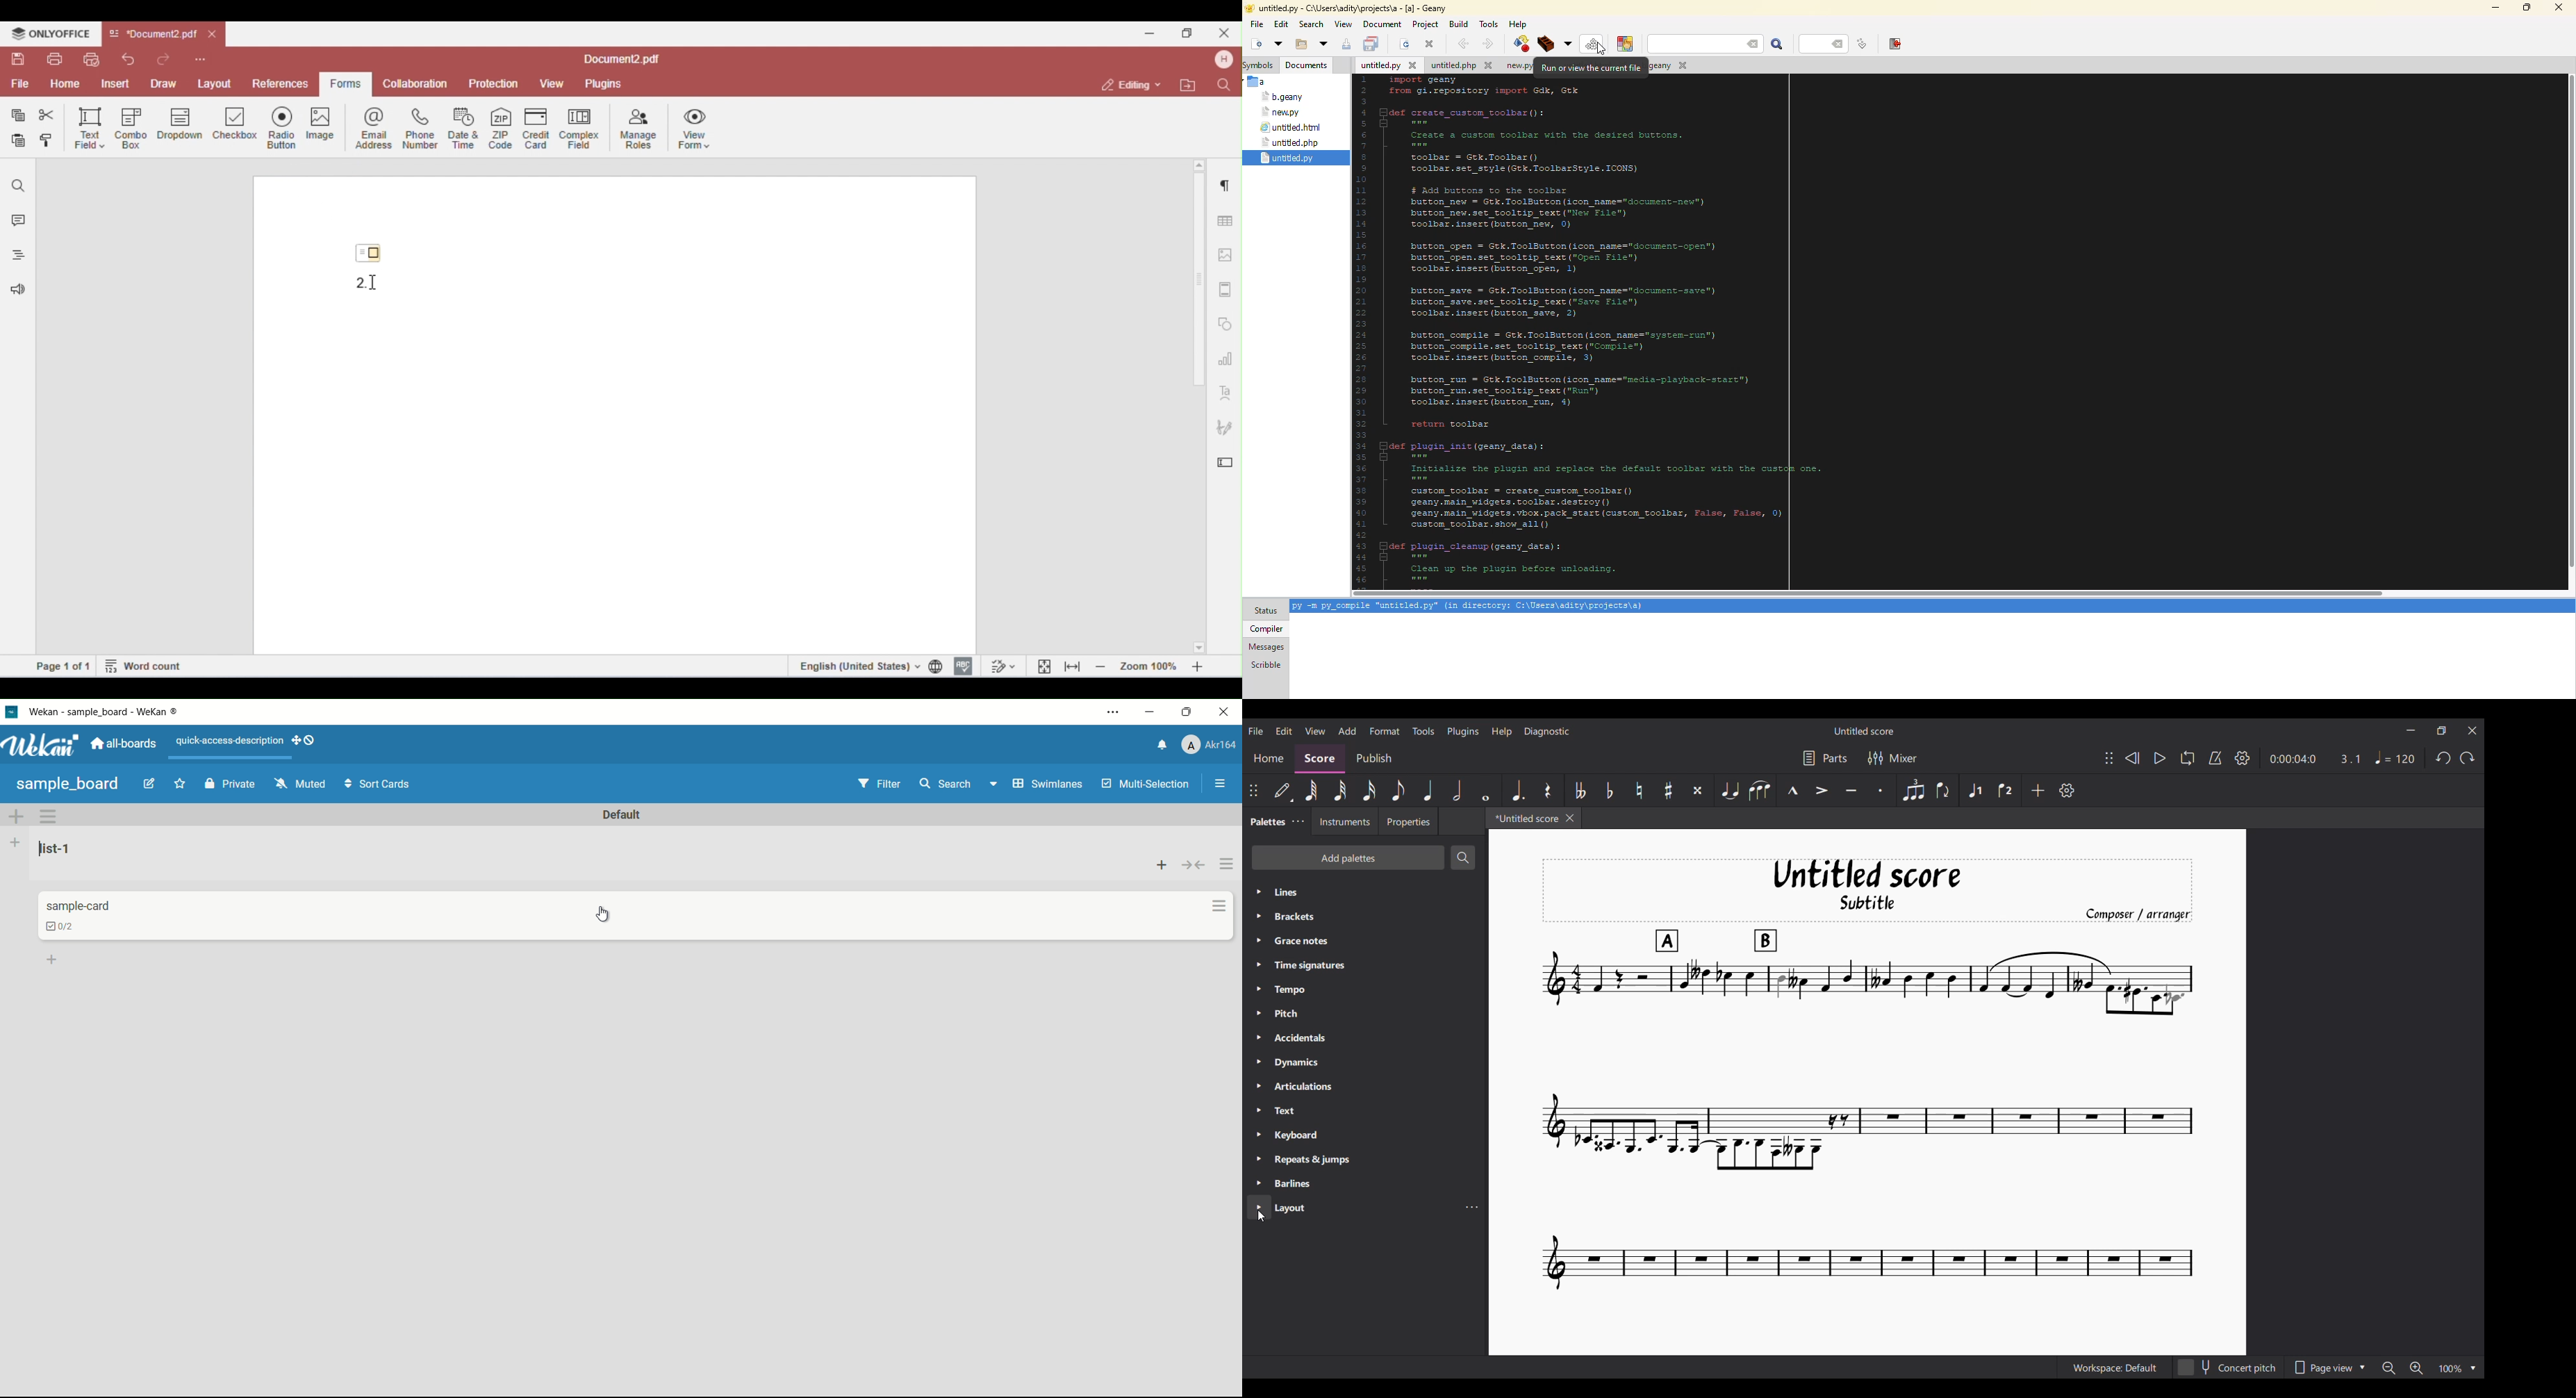 This screenshot has height=1400, width=2576. Describe the element at coordinates (1487, 790) in the screenshot. I see `Whole note` at that location.